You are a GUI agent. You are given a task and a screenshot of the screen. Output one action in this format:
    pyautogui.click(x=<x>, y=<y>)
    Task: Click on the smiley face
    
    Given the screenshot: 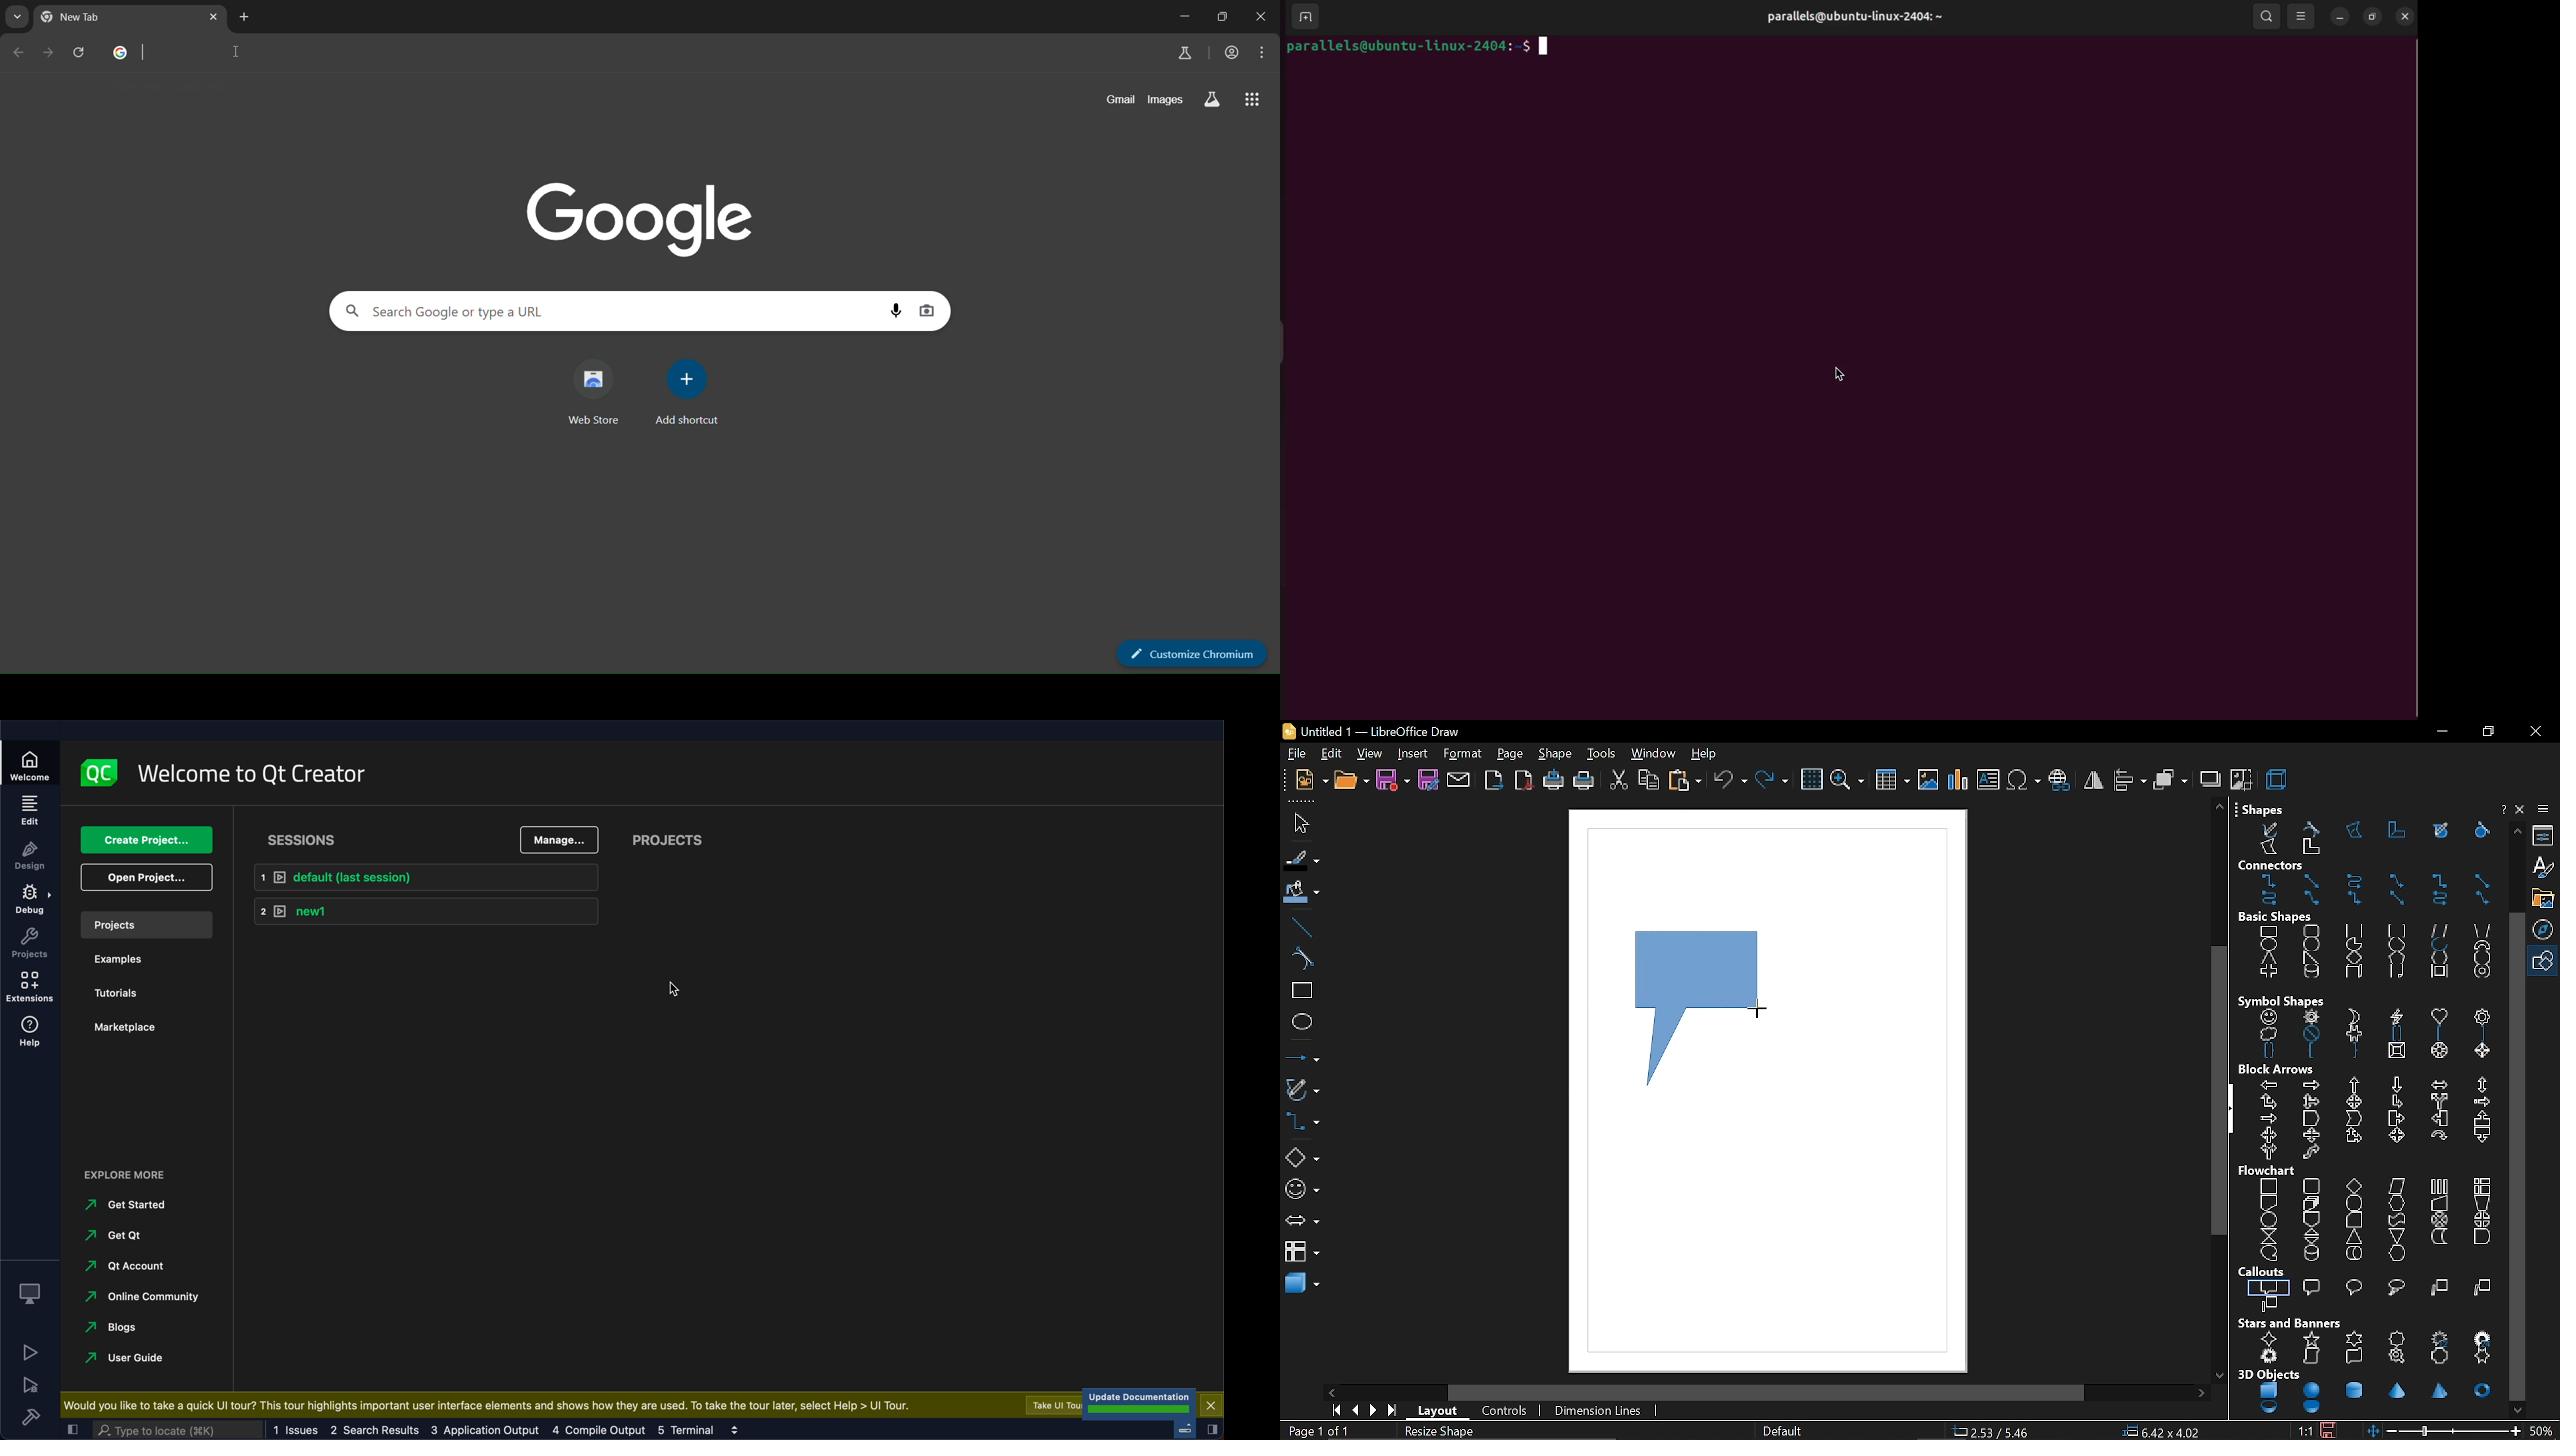 What is the action you would take?
    pyautogui.click(x=2269, y=1018)
    